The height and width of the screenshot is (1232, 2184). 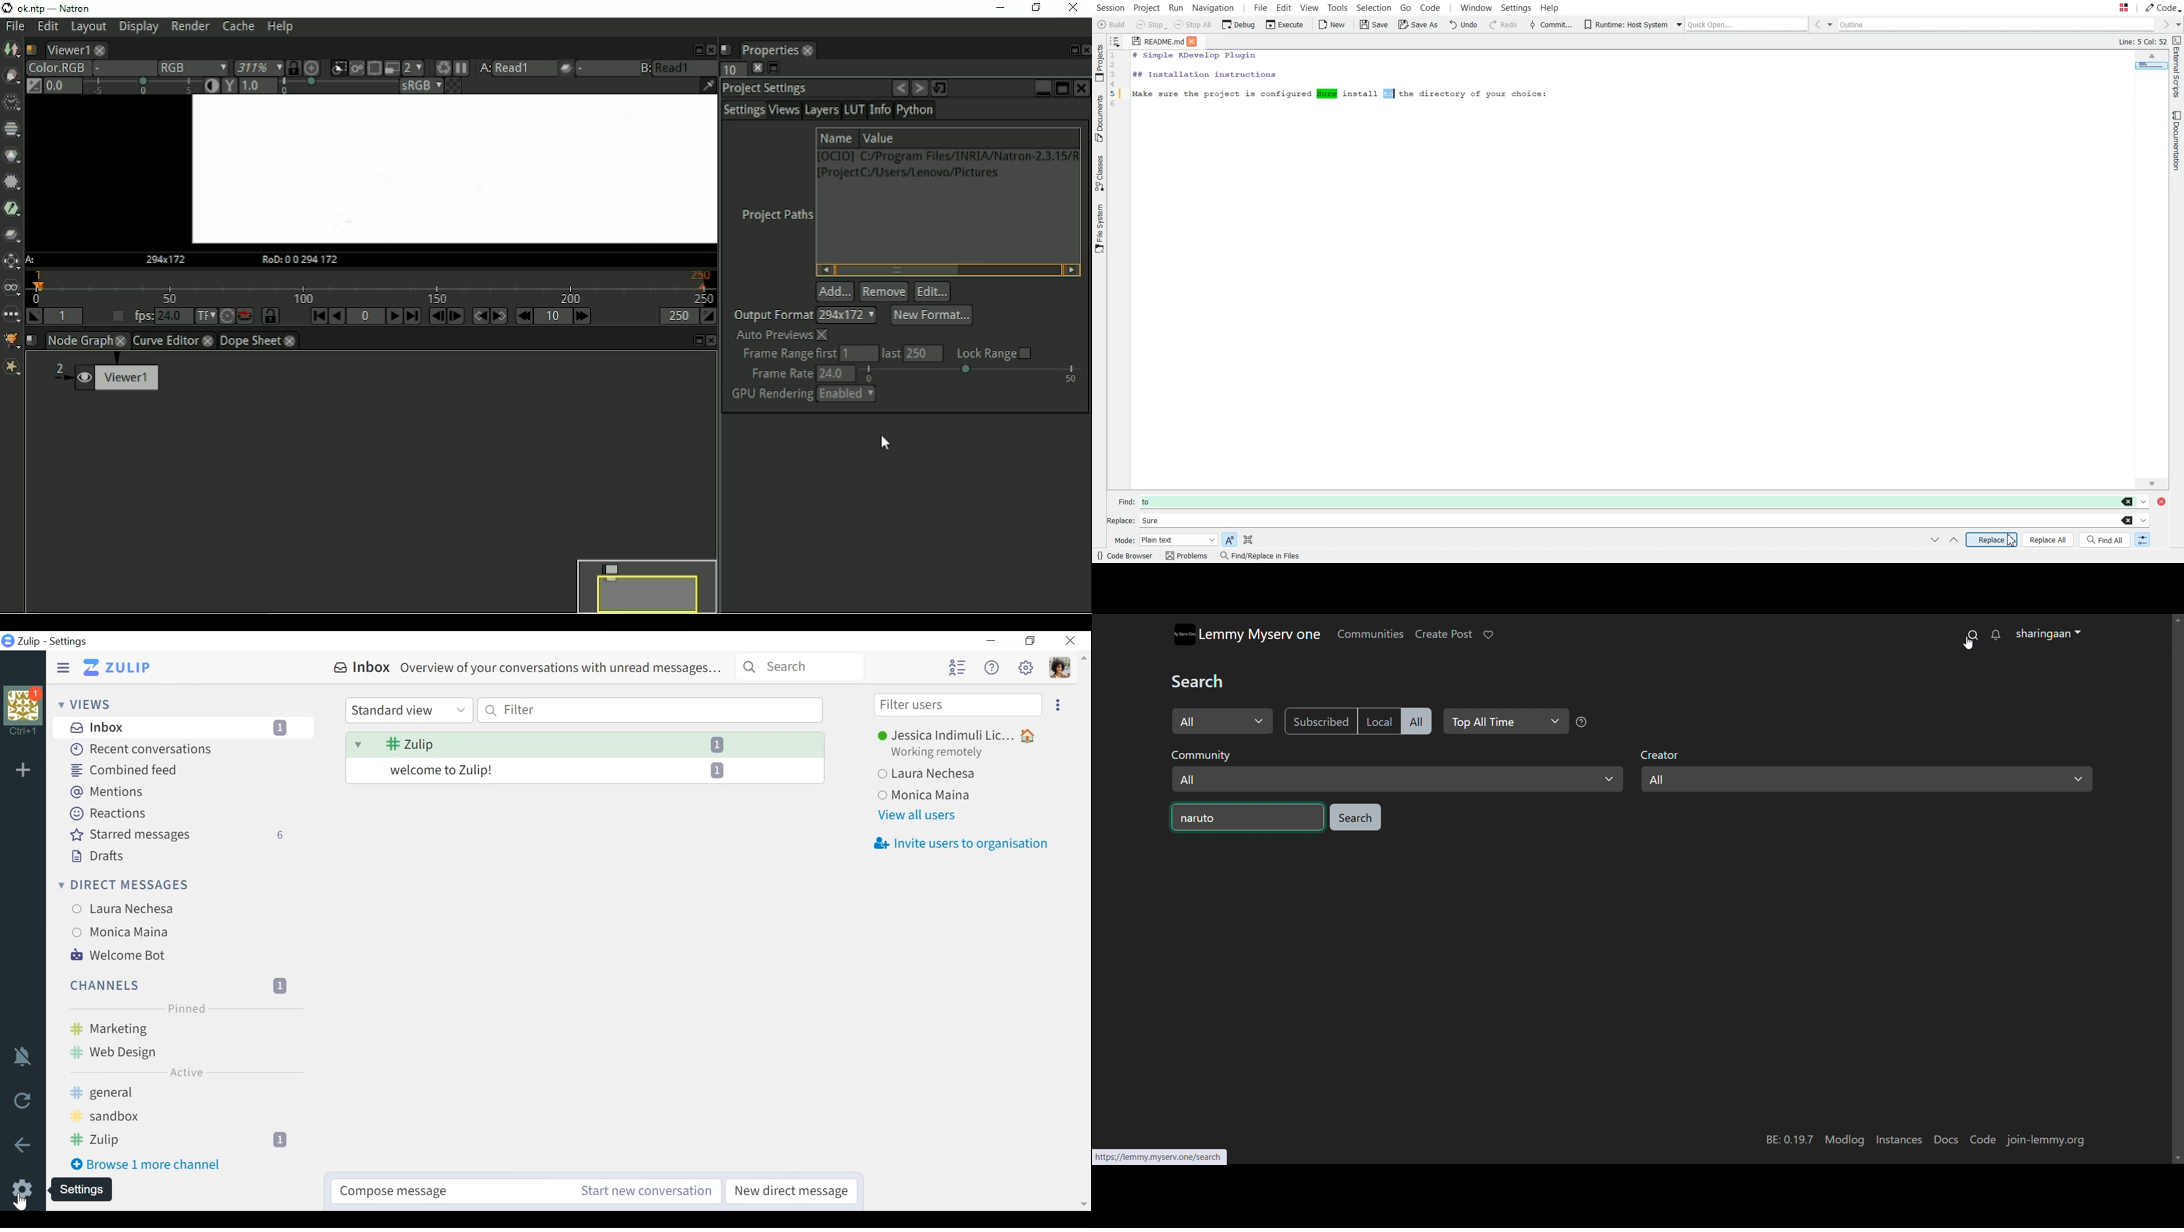 What do you see at coordinates (1355, 817) in the screenshot?
I see `search` at bounding box center [1355, 817].